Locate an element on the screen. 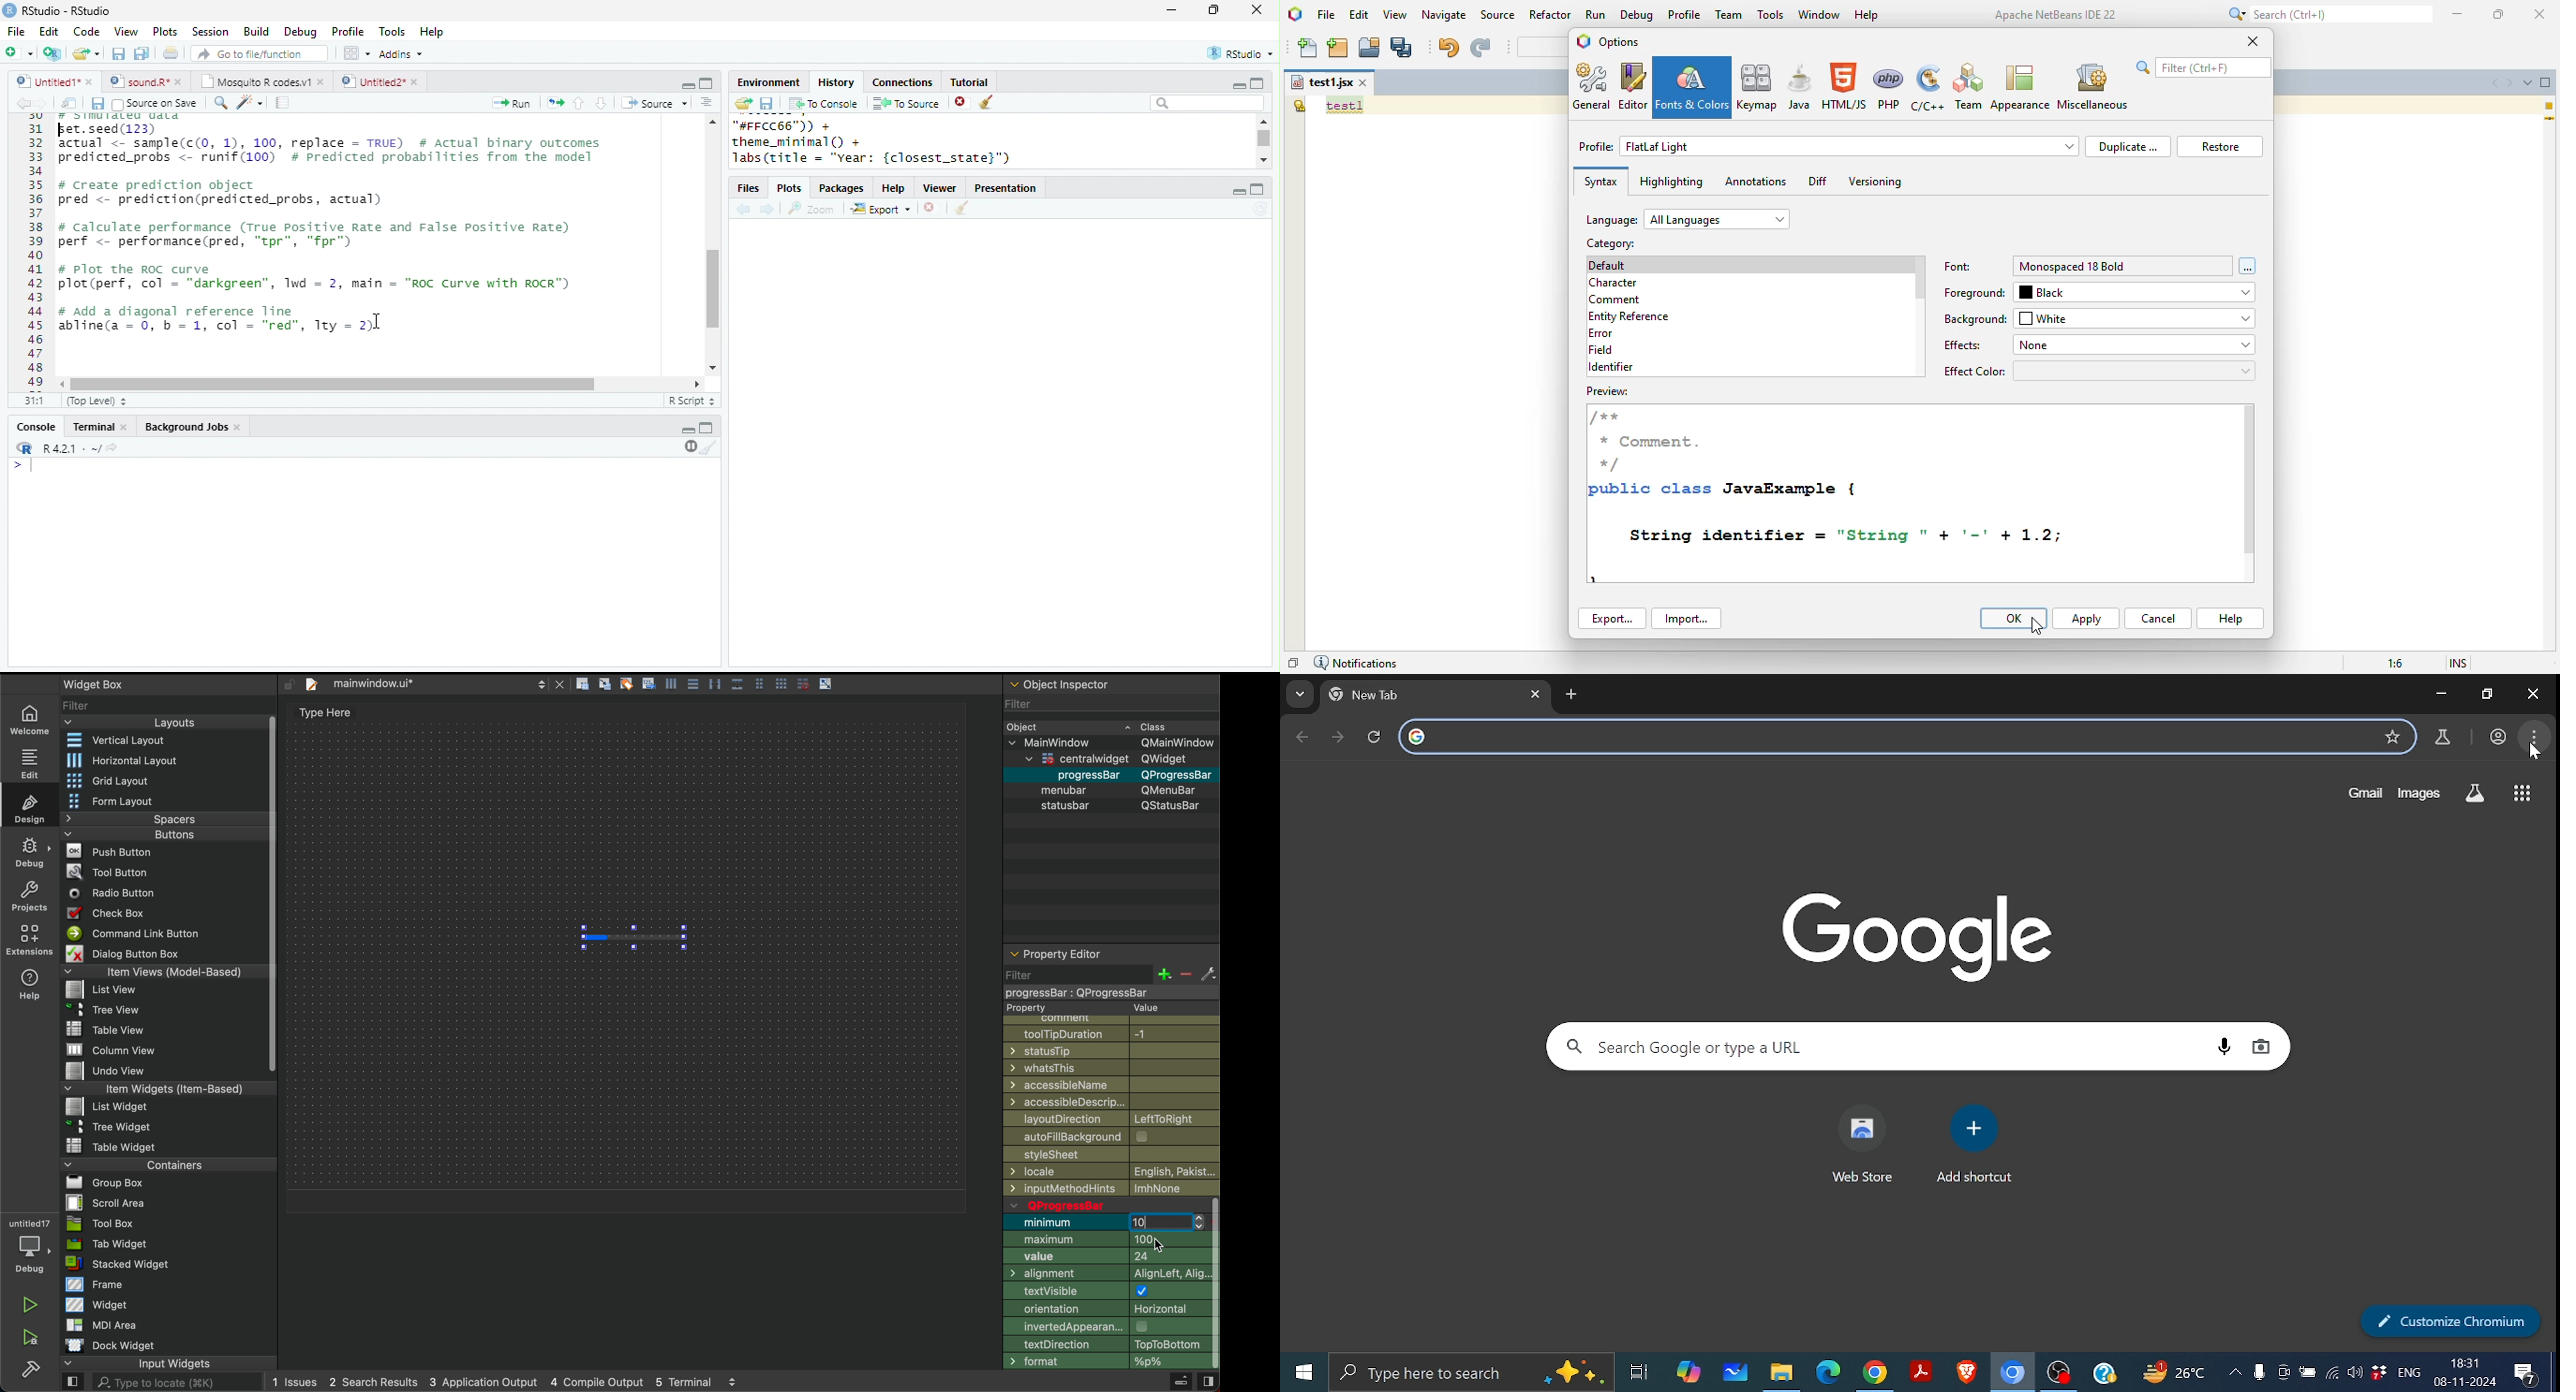 Image resolution: width=2576 pixels, height=1400 pixels. meet is located at coordinates (2283, 1376).